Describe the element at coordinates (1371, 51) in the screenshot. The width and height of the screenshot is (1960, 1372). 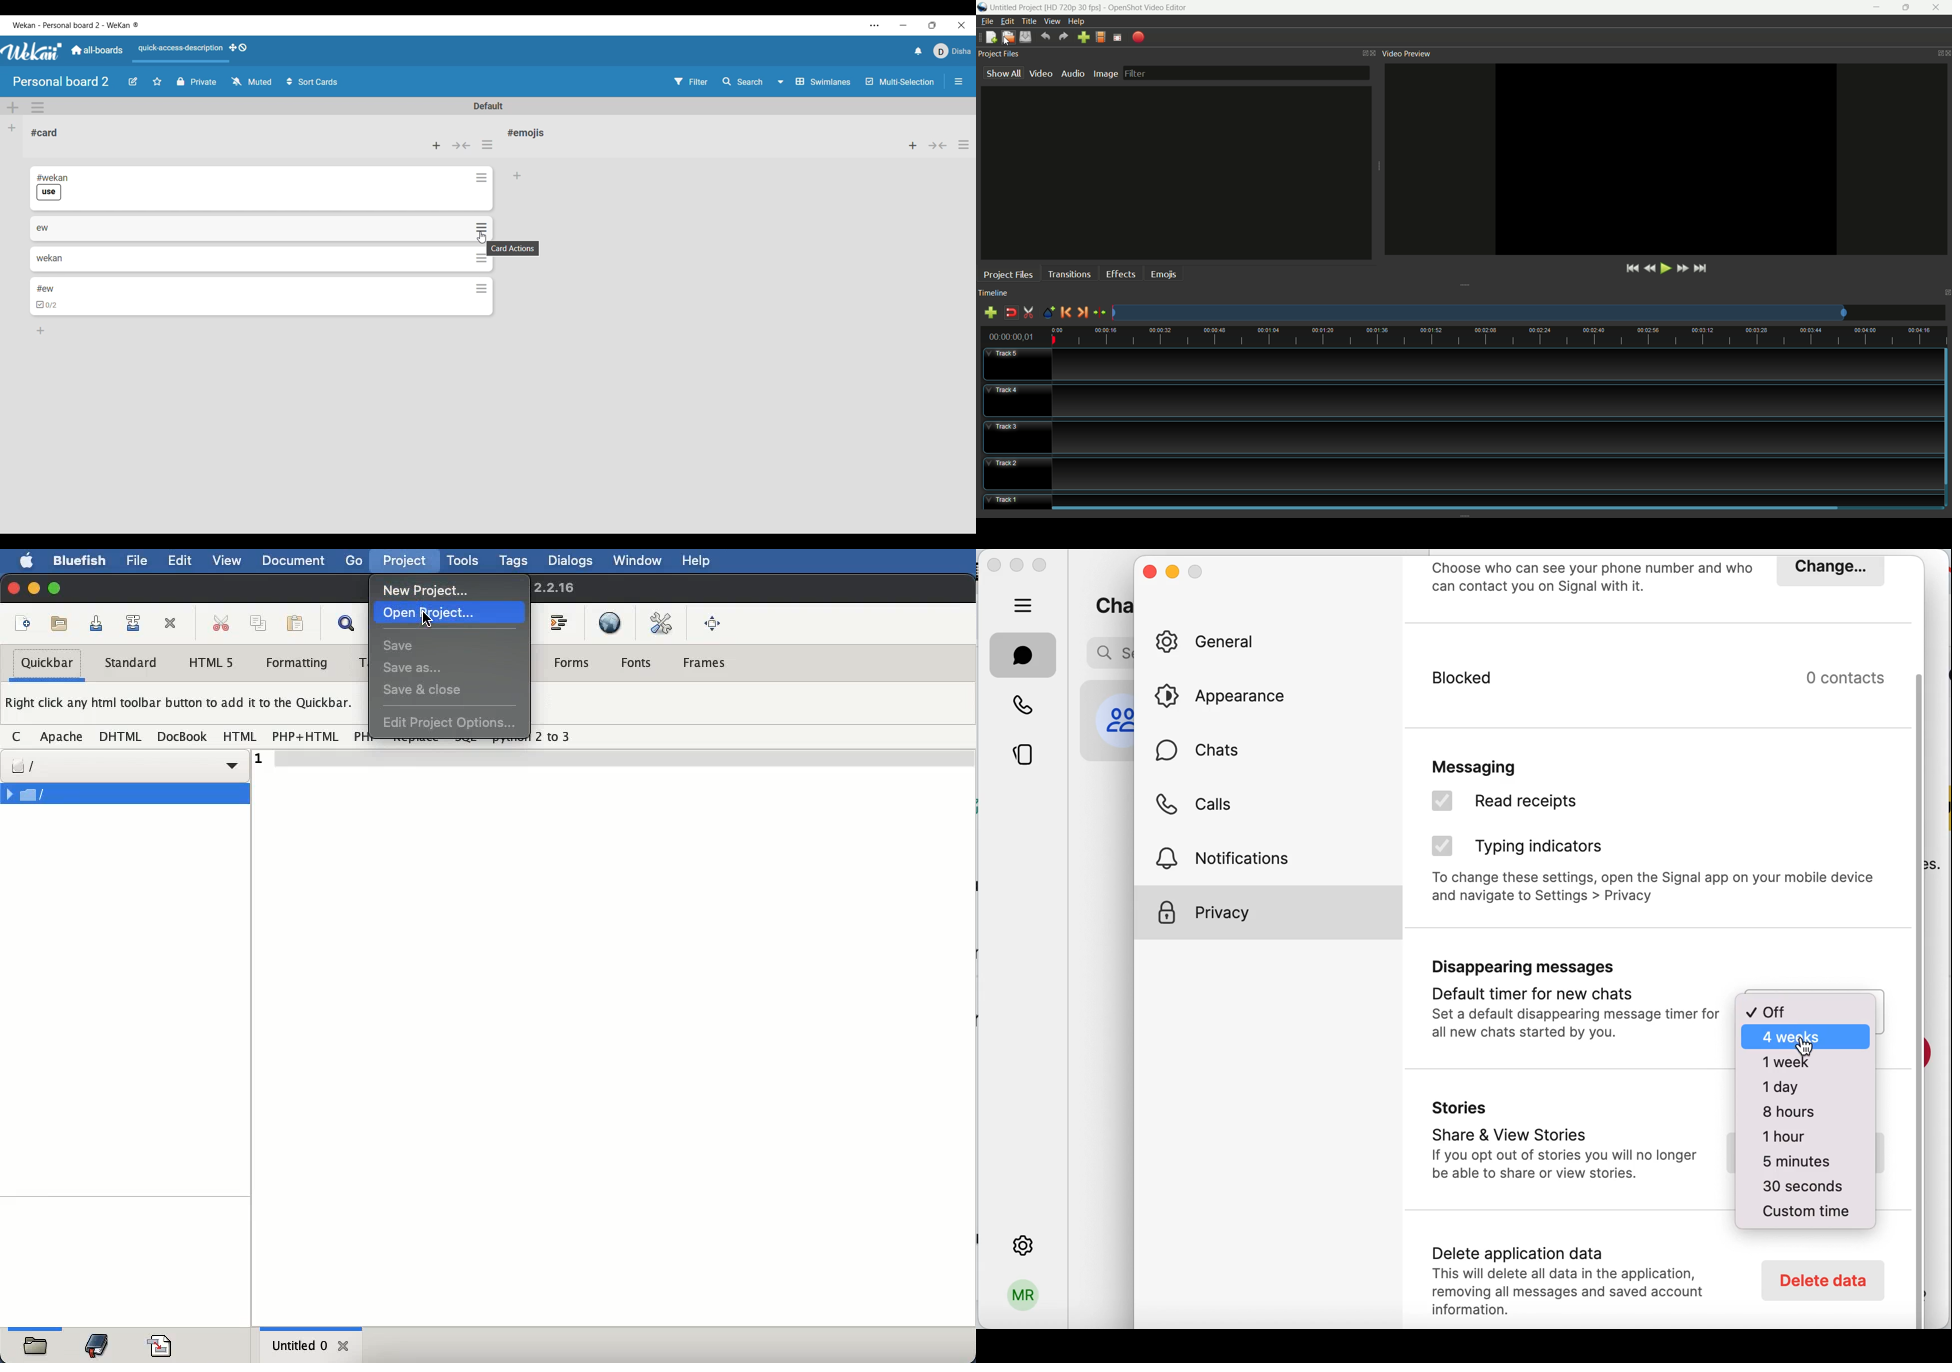
I see `Close` at that location.